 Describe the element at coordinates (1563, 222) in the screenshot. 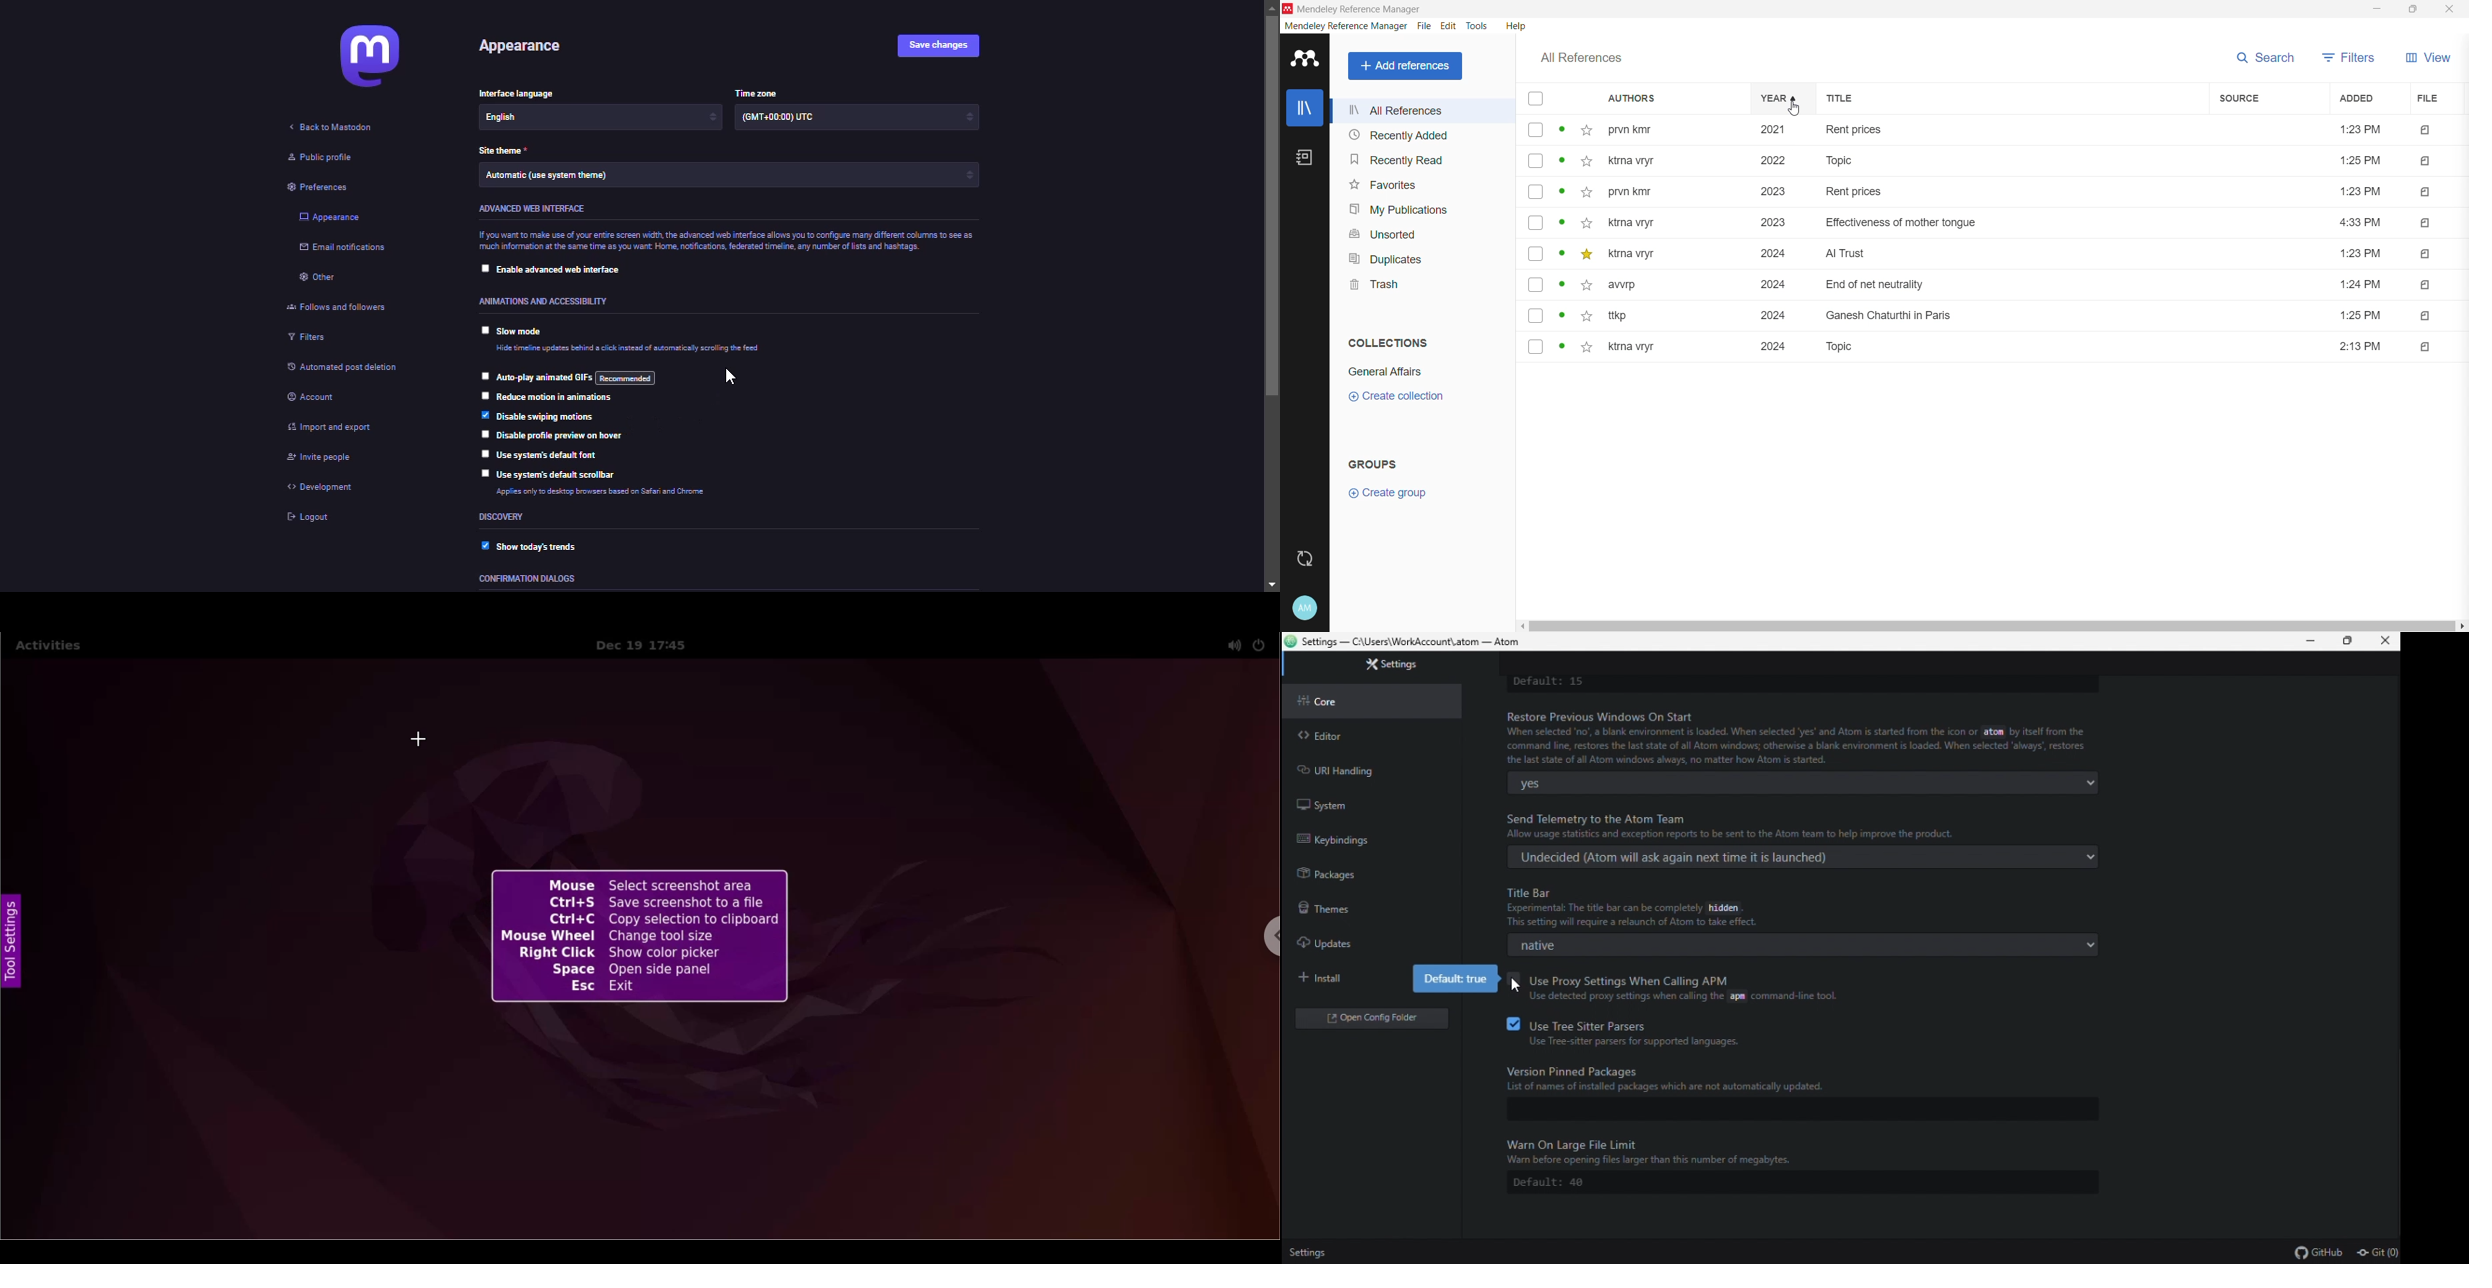

I see `unread` at that location.